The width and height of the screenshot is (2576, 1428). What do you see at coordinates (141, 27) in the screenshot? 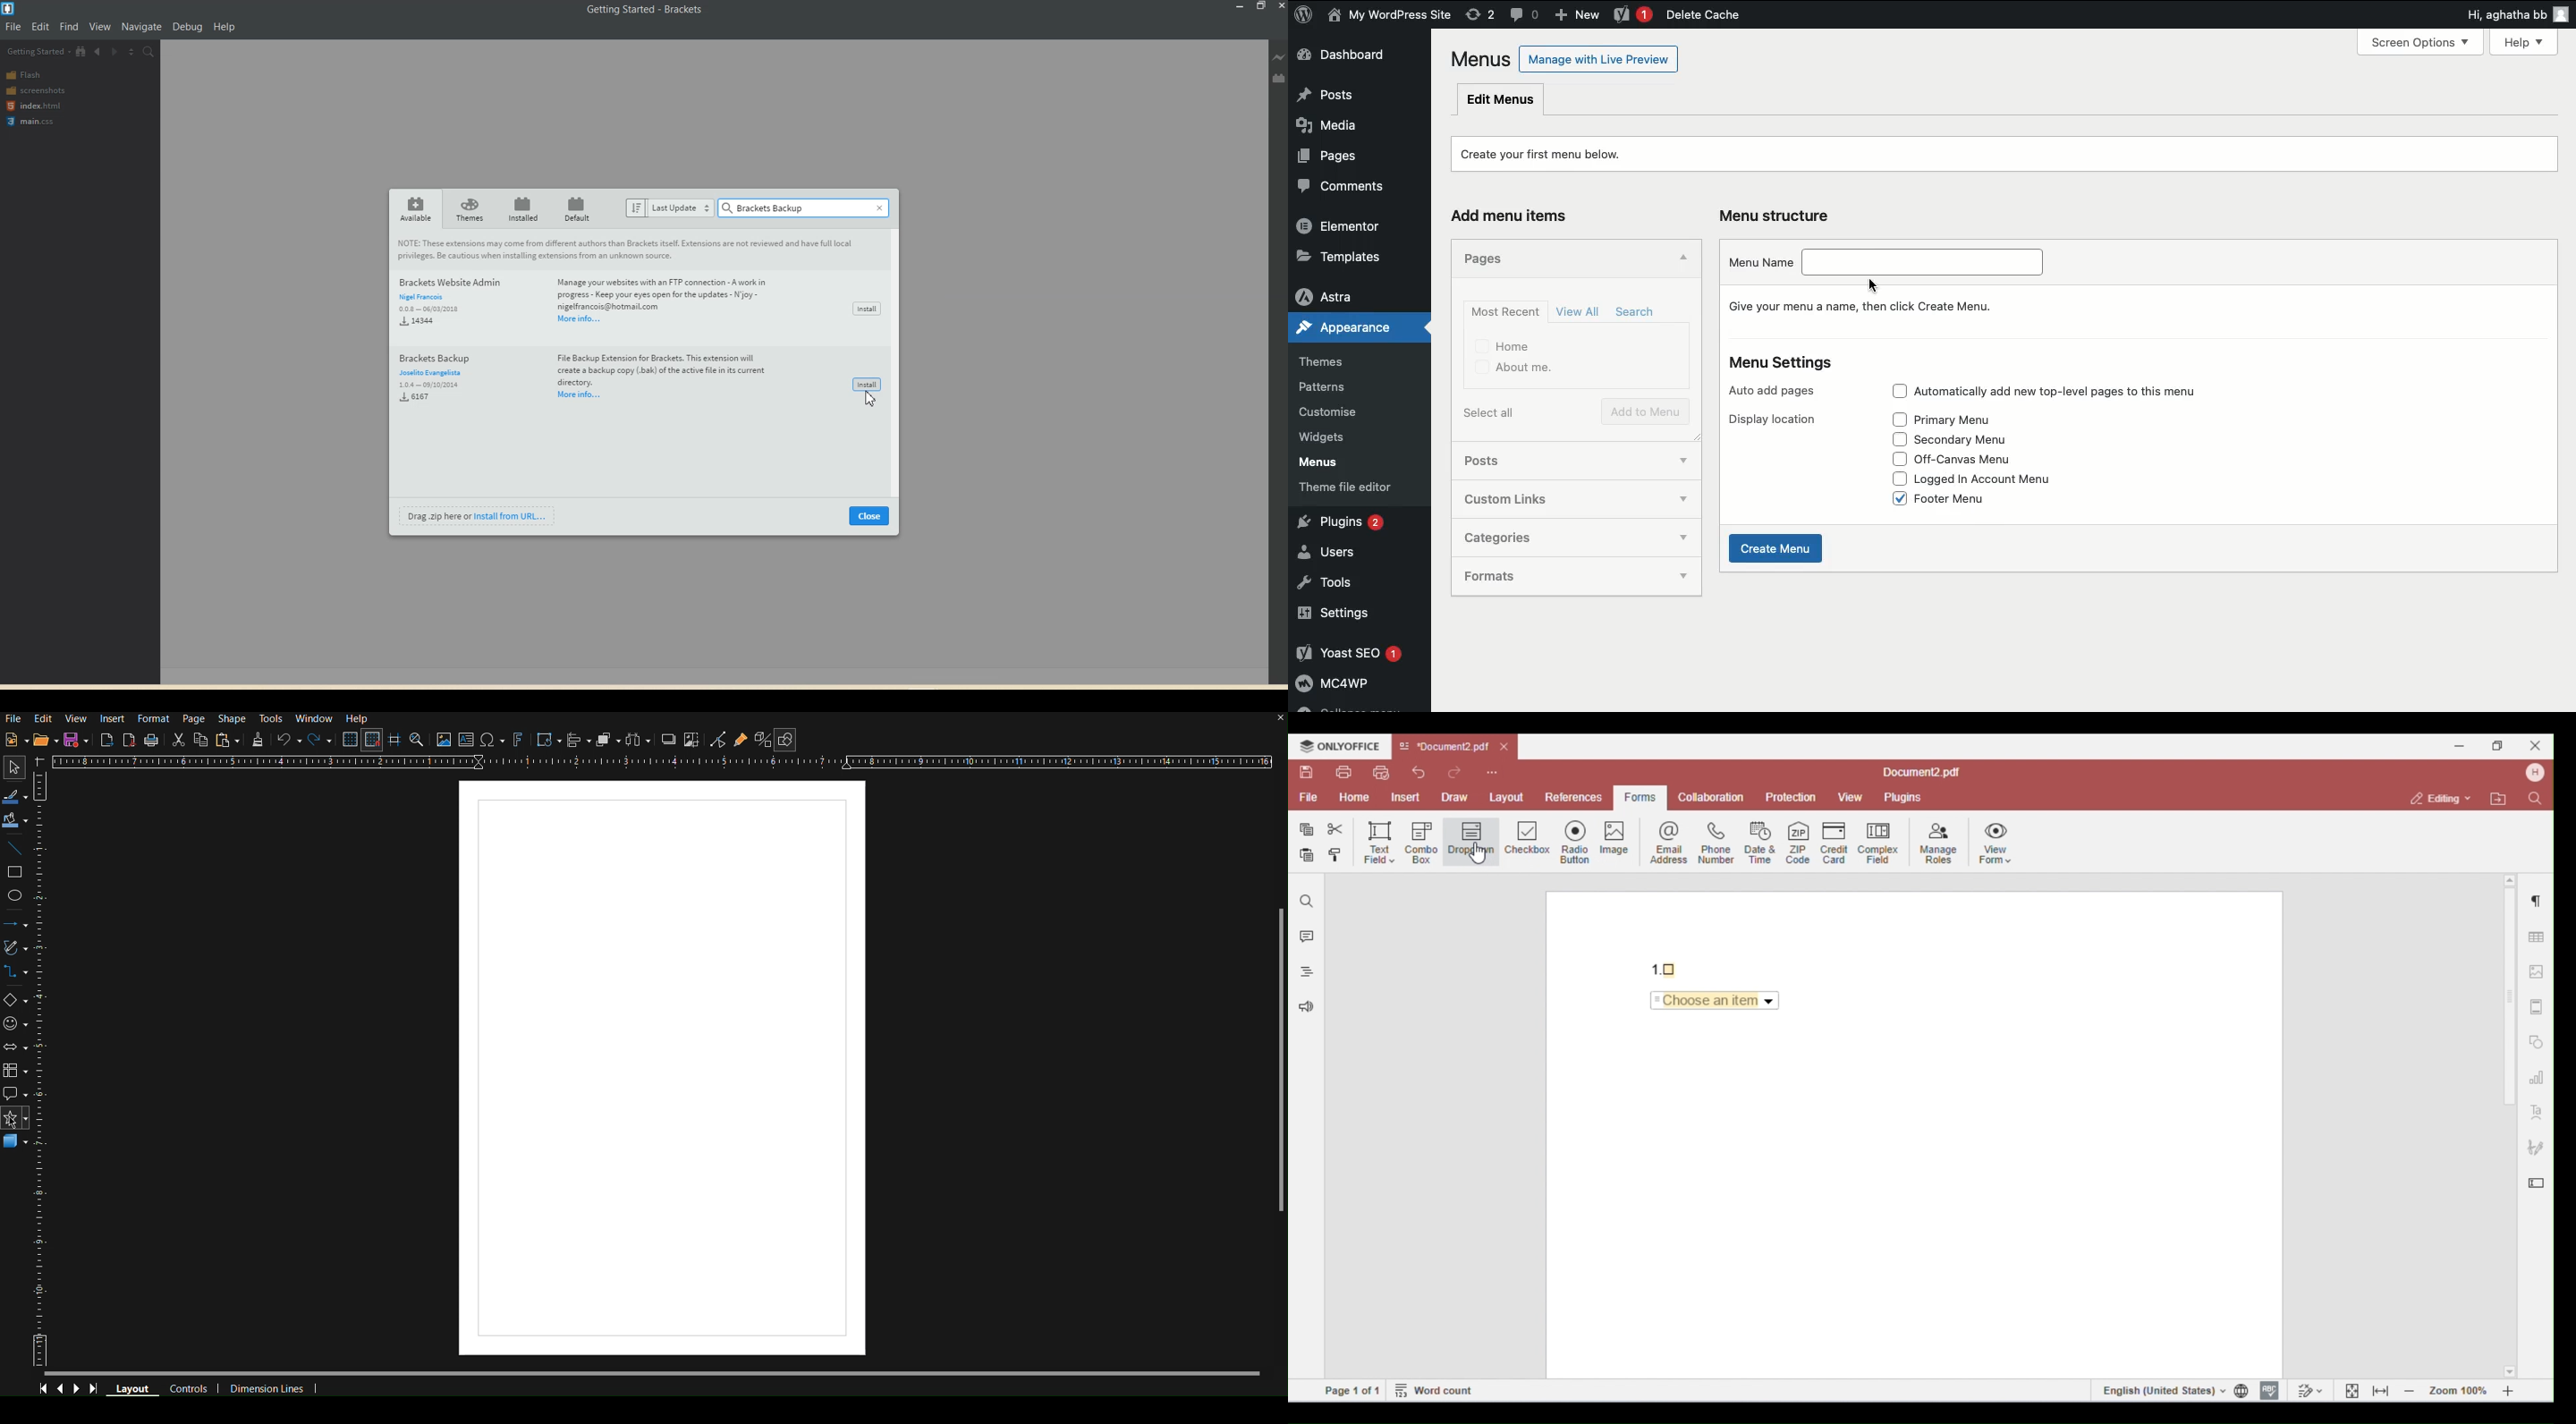
I see `Navigation` at bounding box center [141, 27].